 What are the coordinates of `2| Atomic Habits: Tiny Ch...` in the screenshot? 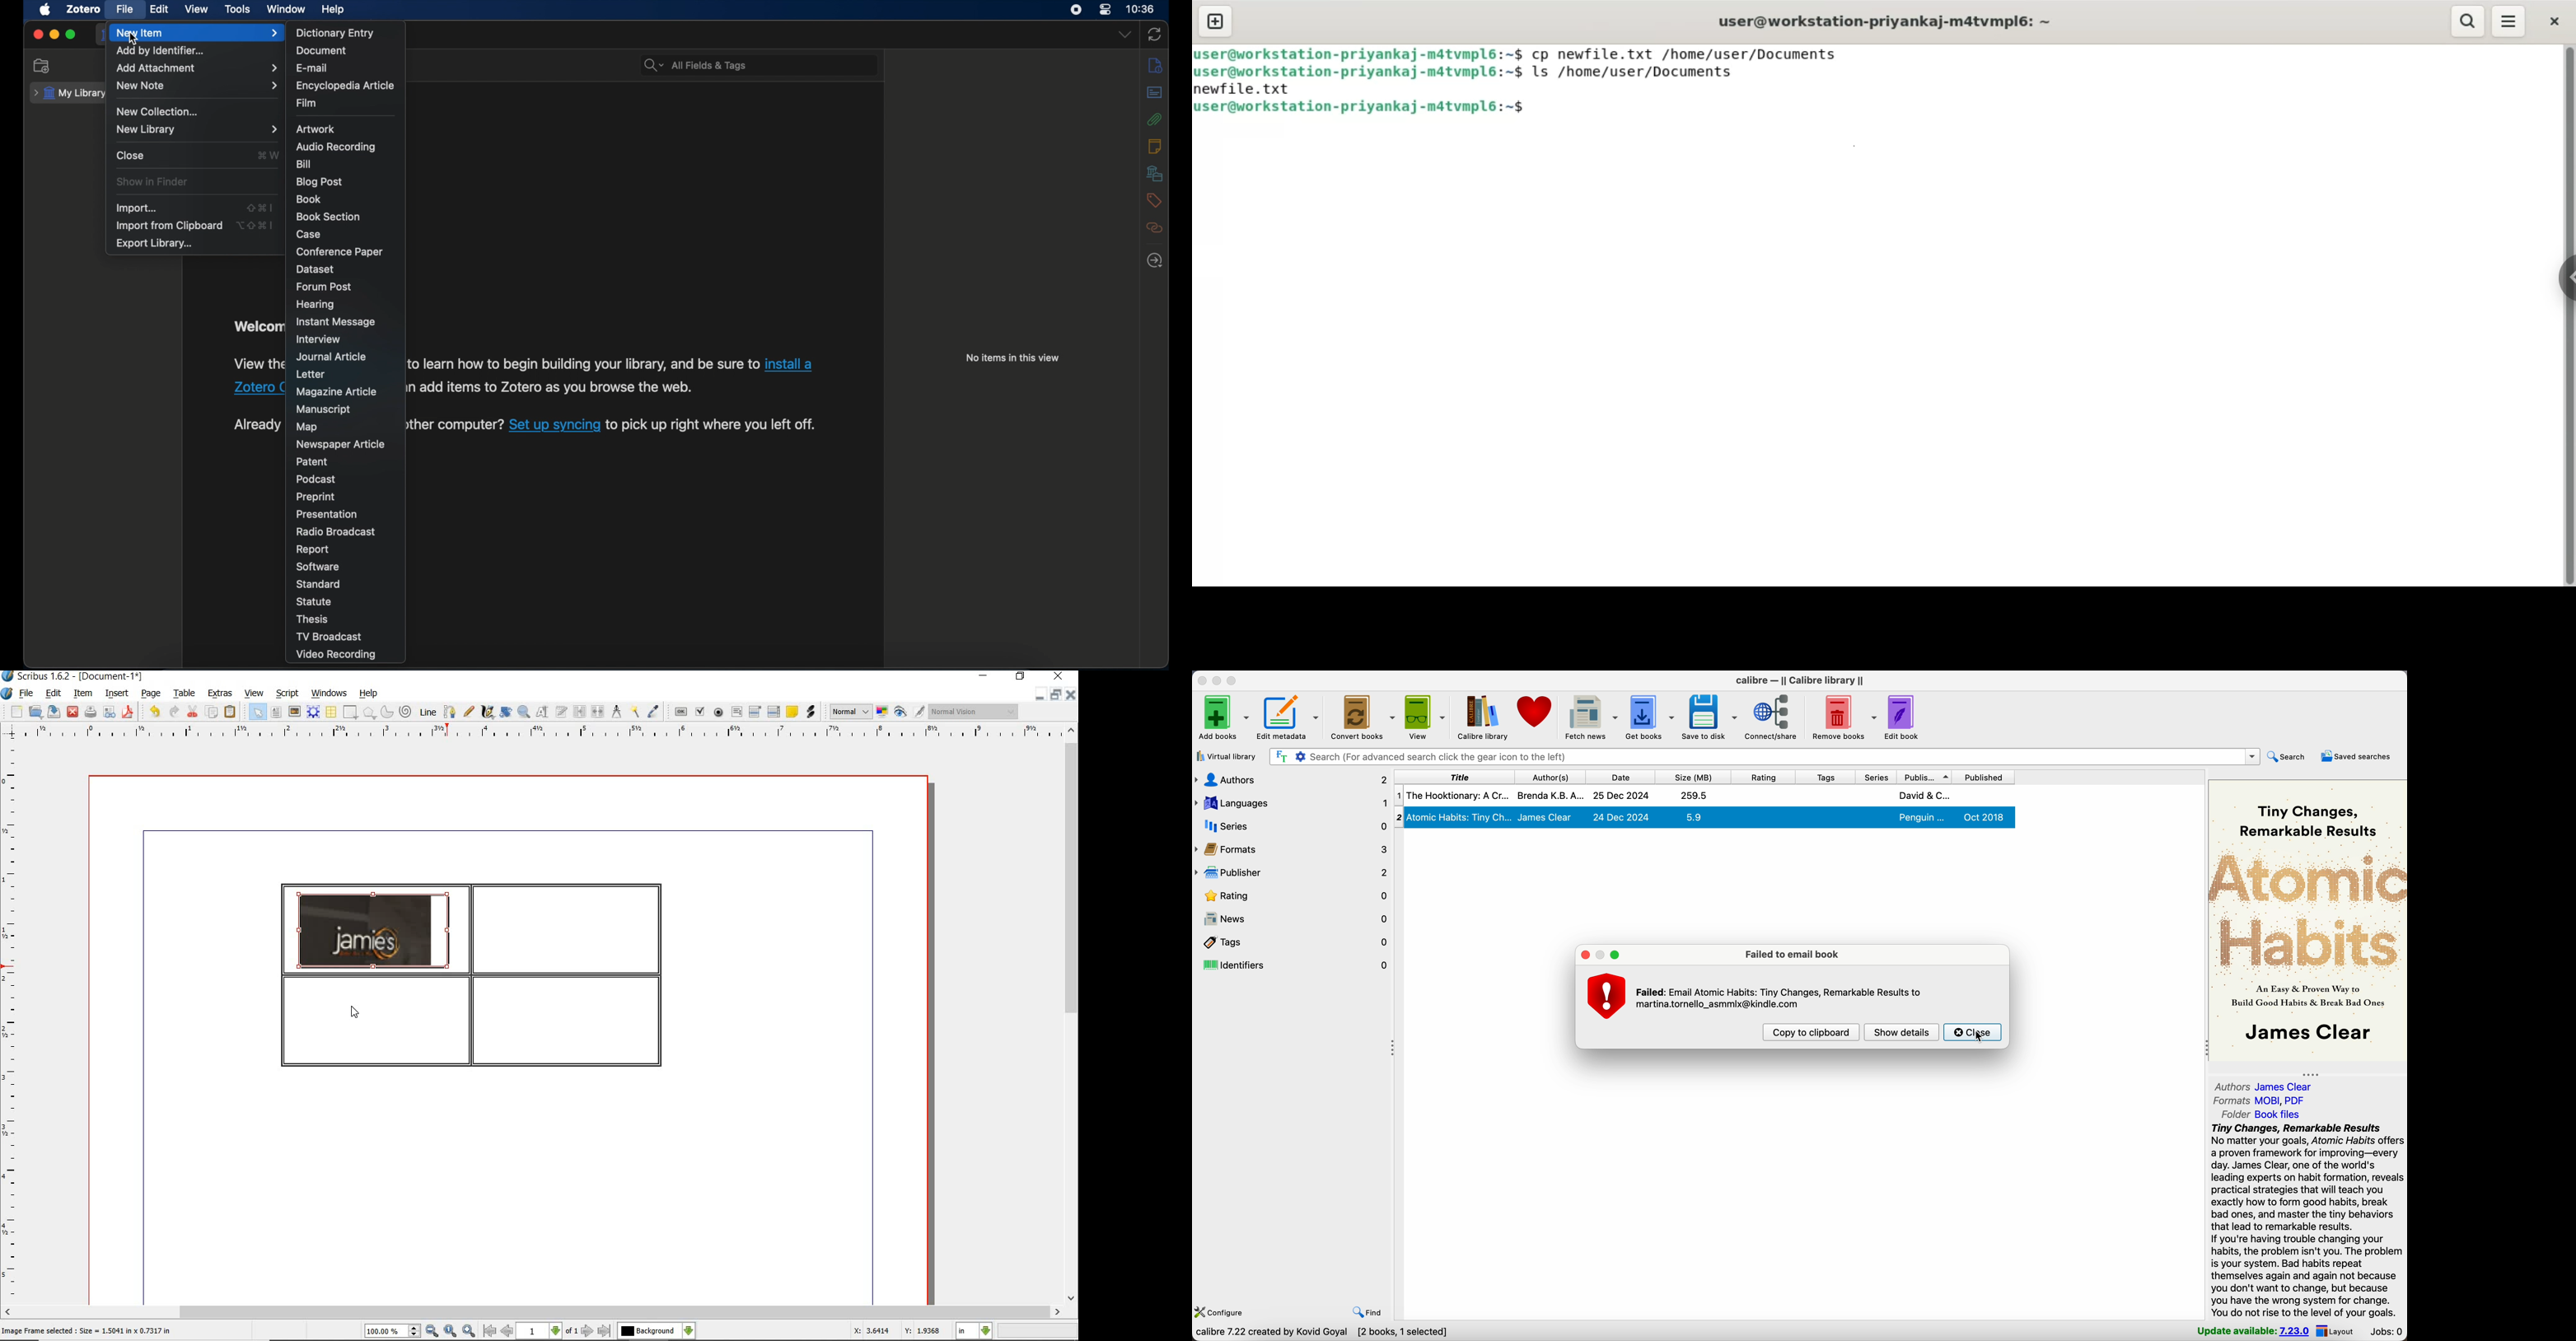 It's located at (1460, 817).